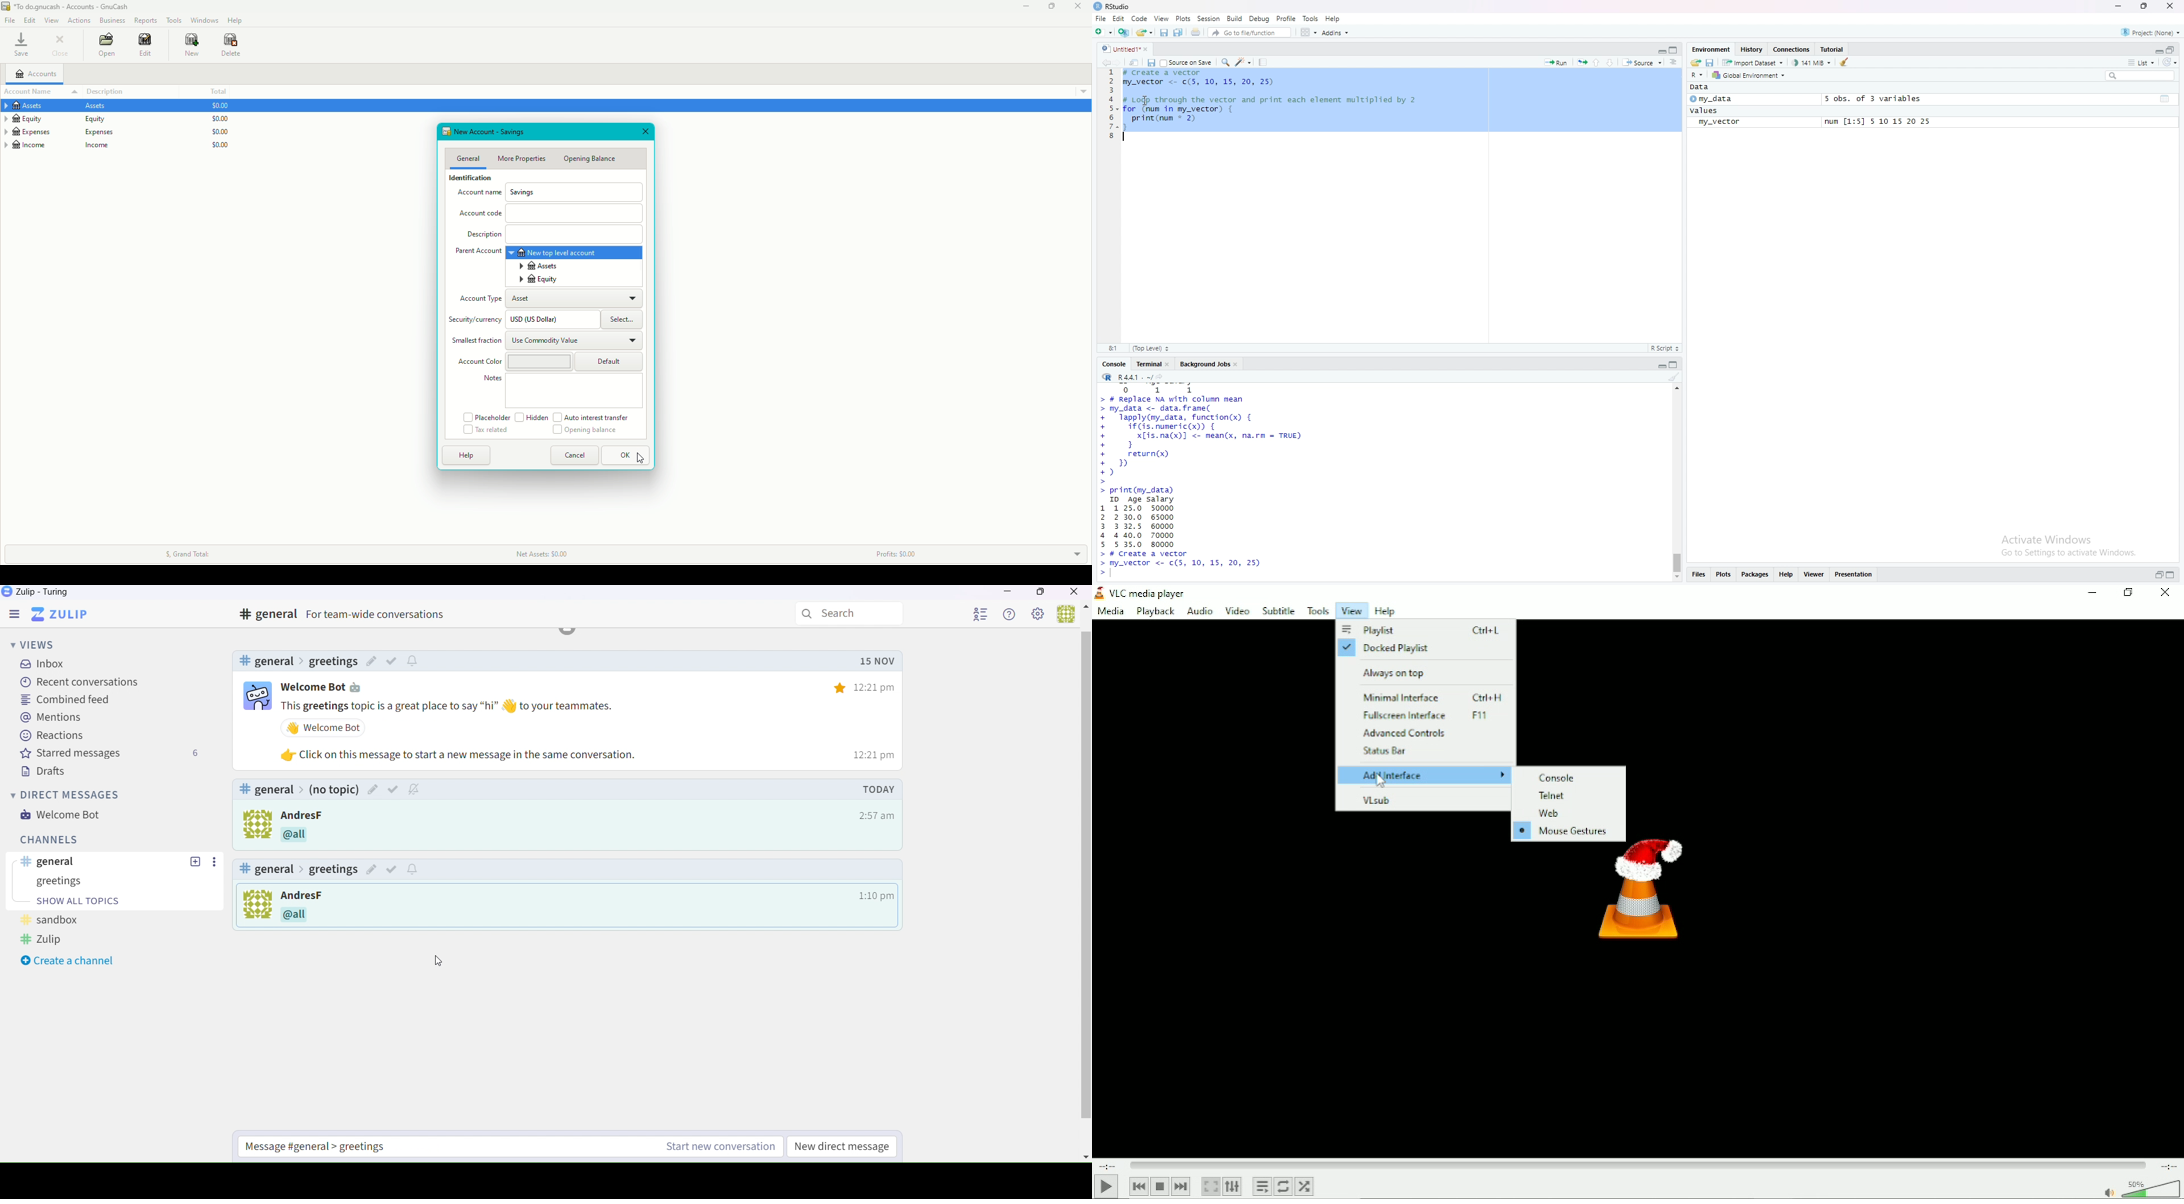 This screenshot has height=1204, width=2184. I want to click on Data, so click(1704, 88).